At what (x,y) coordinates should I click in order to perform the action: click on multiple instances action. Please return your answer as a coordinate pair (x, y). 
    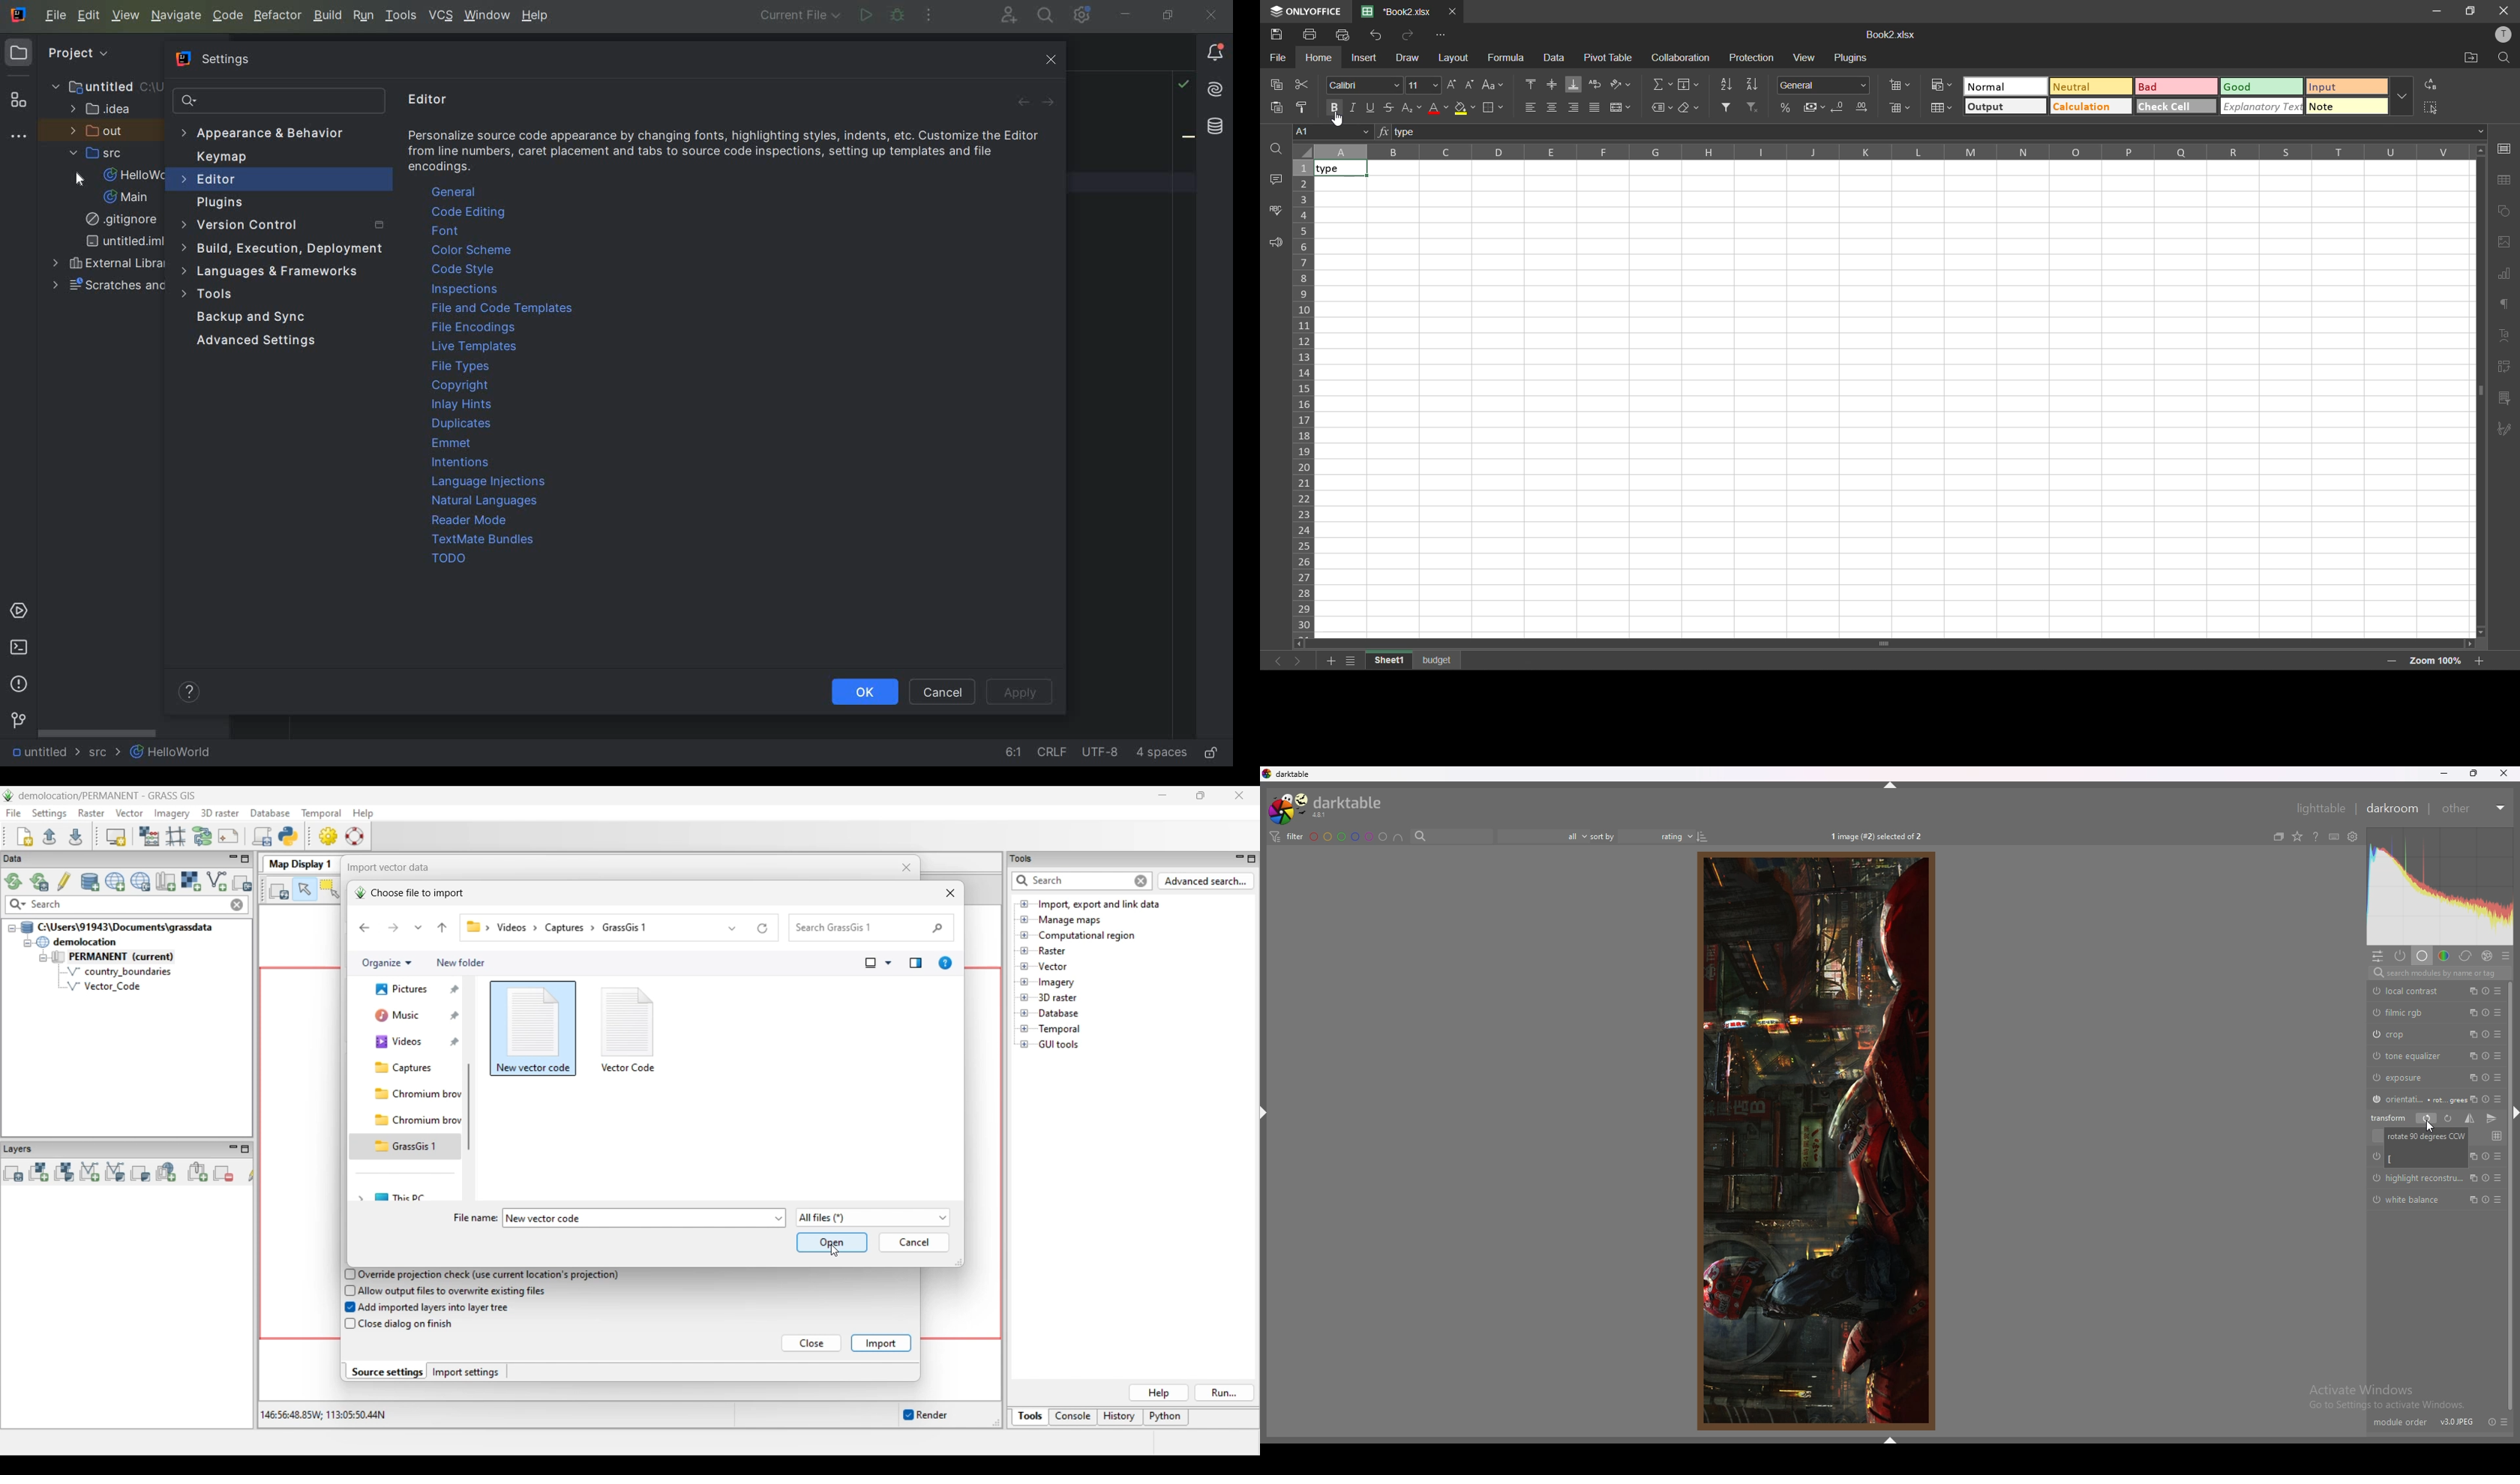
    Looking at the image, I should click on (2473, 1199).